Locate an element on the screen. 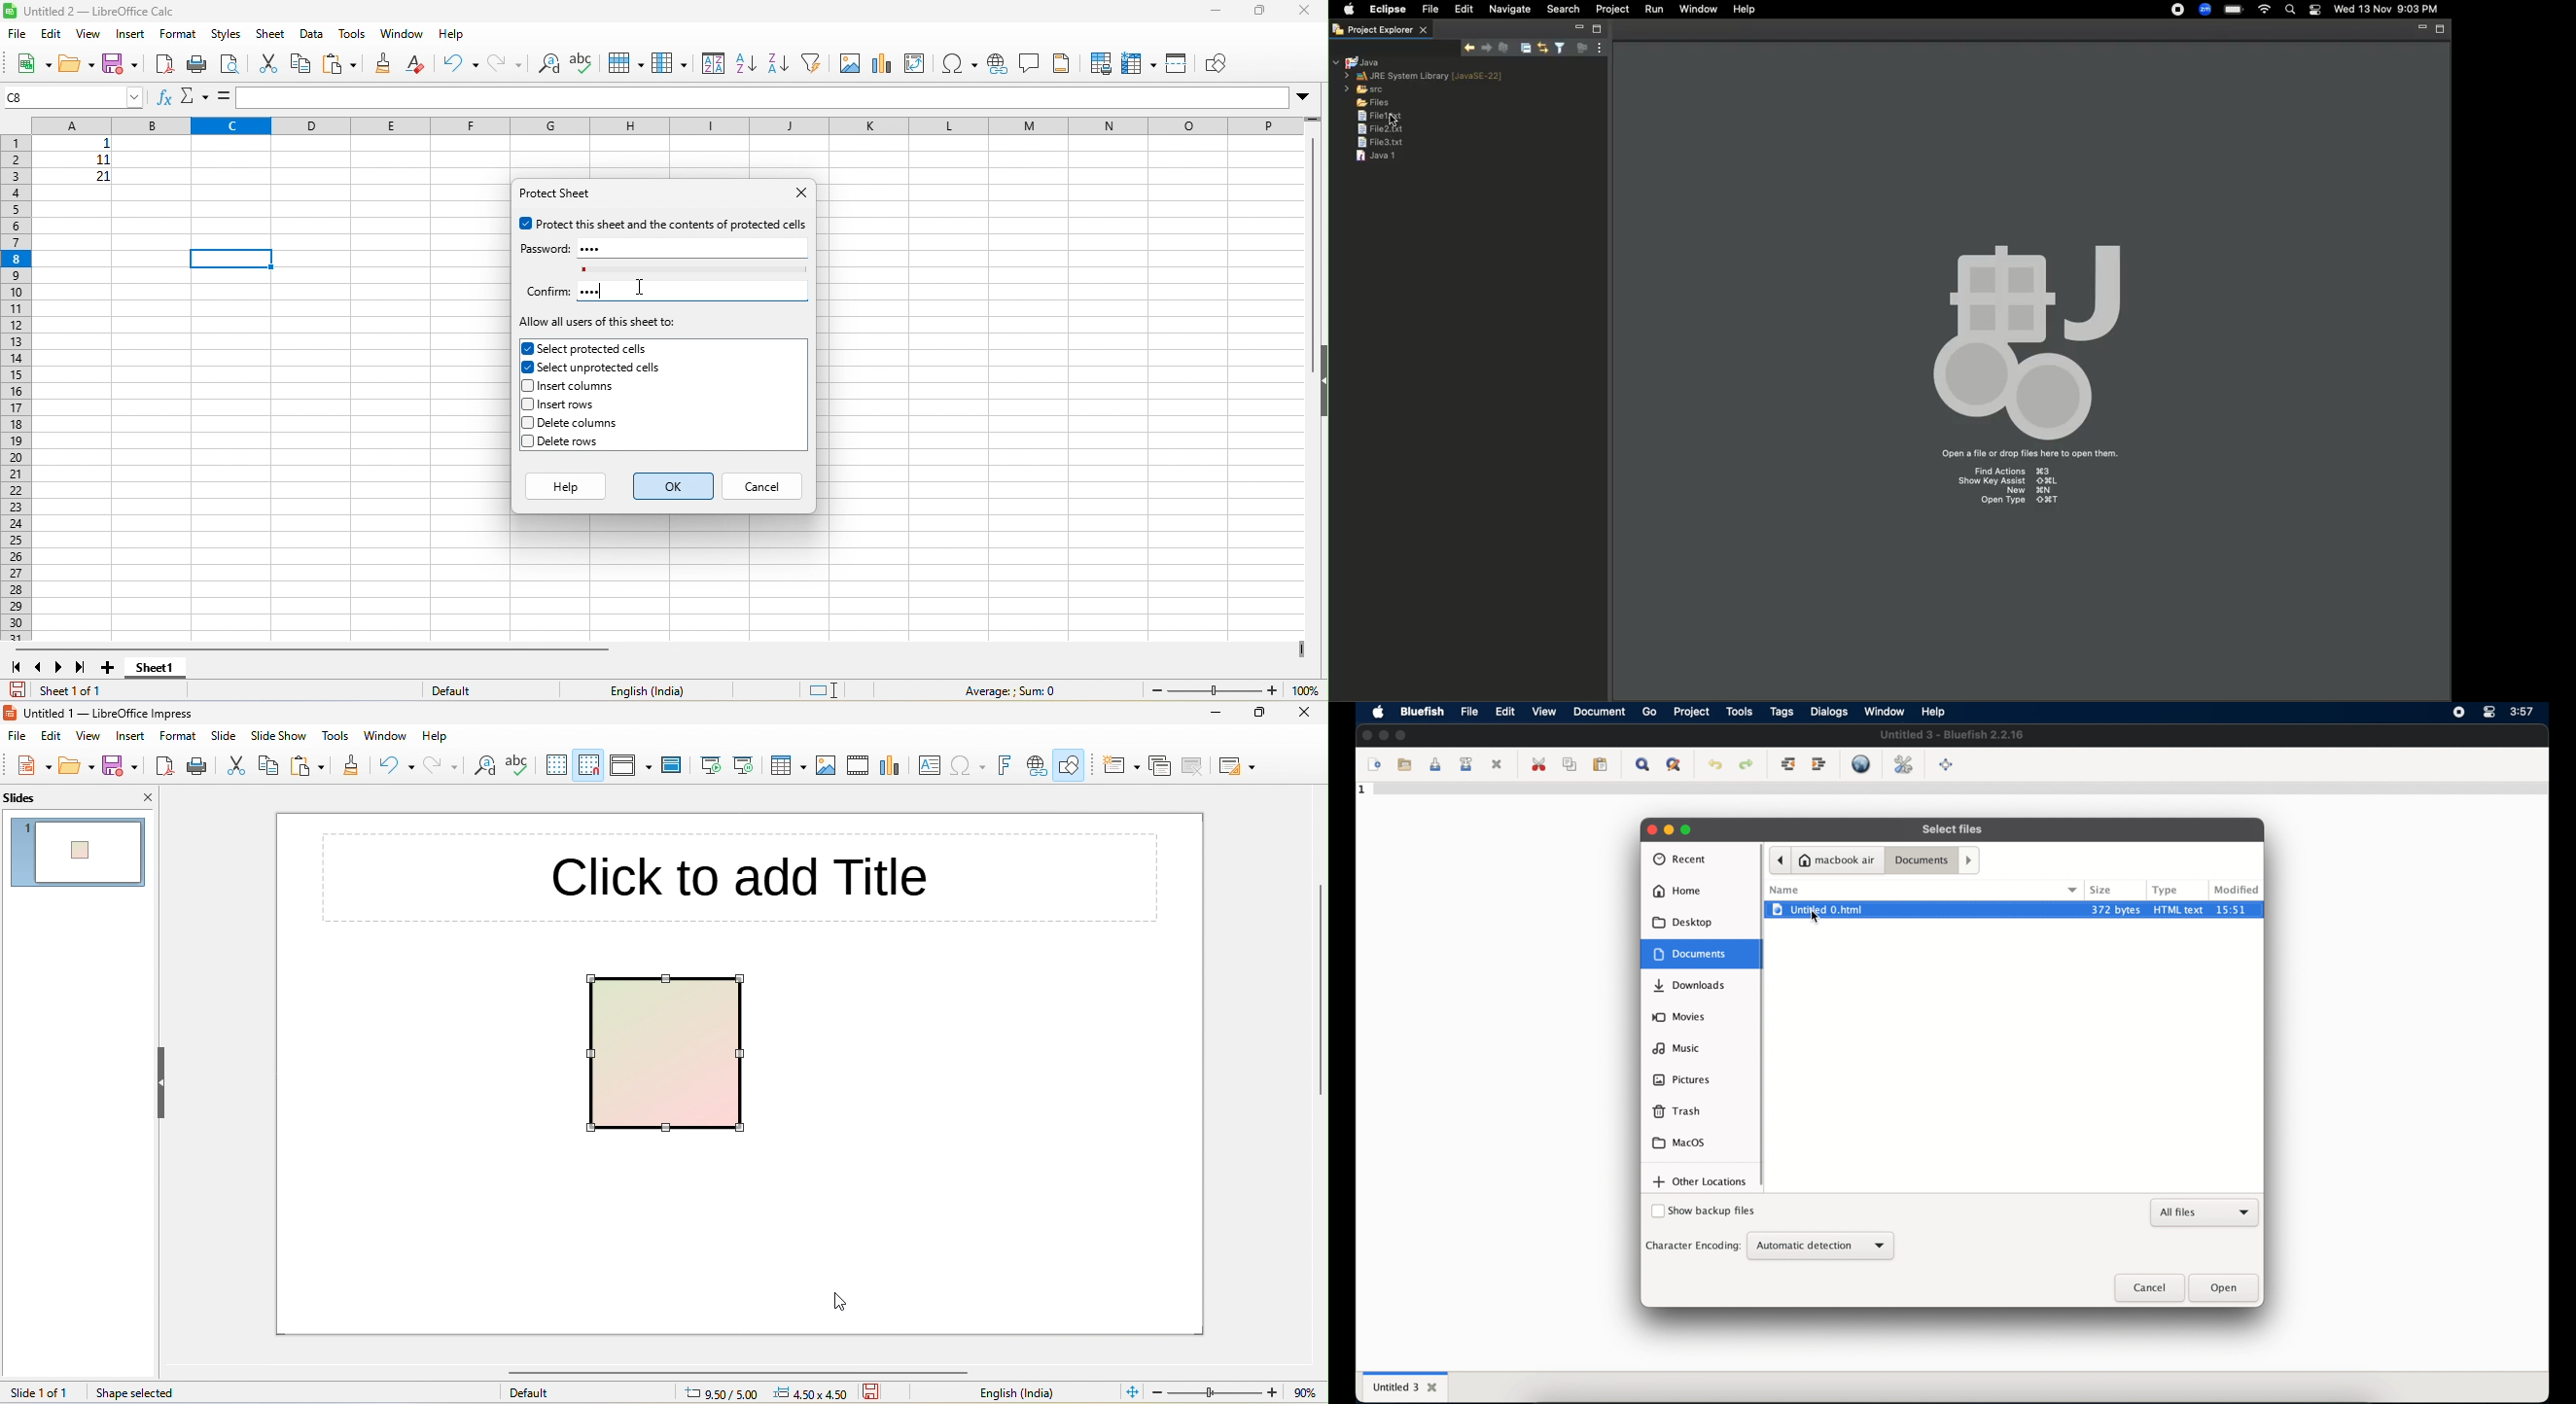  vertical scroll is located at coordinates (1309, 1005).